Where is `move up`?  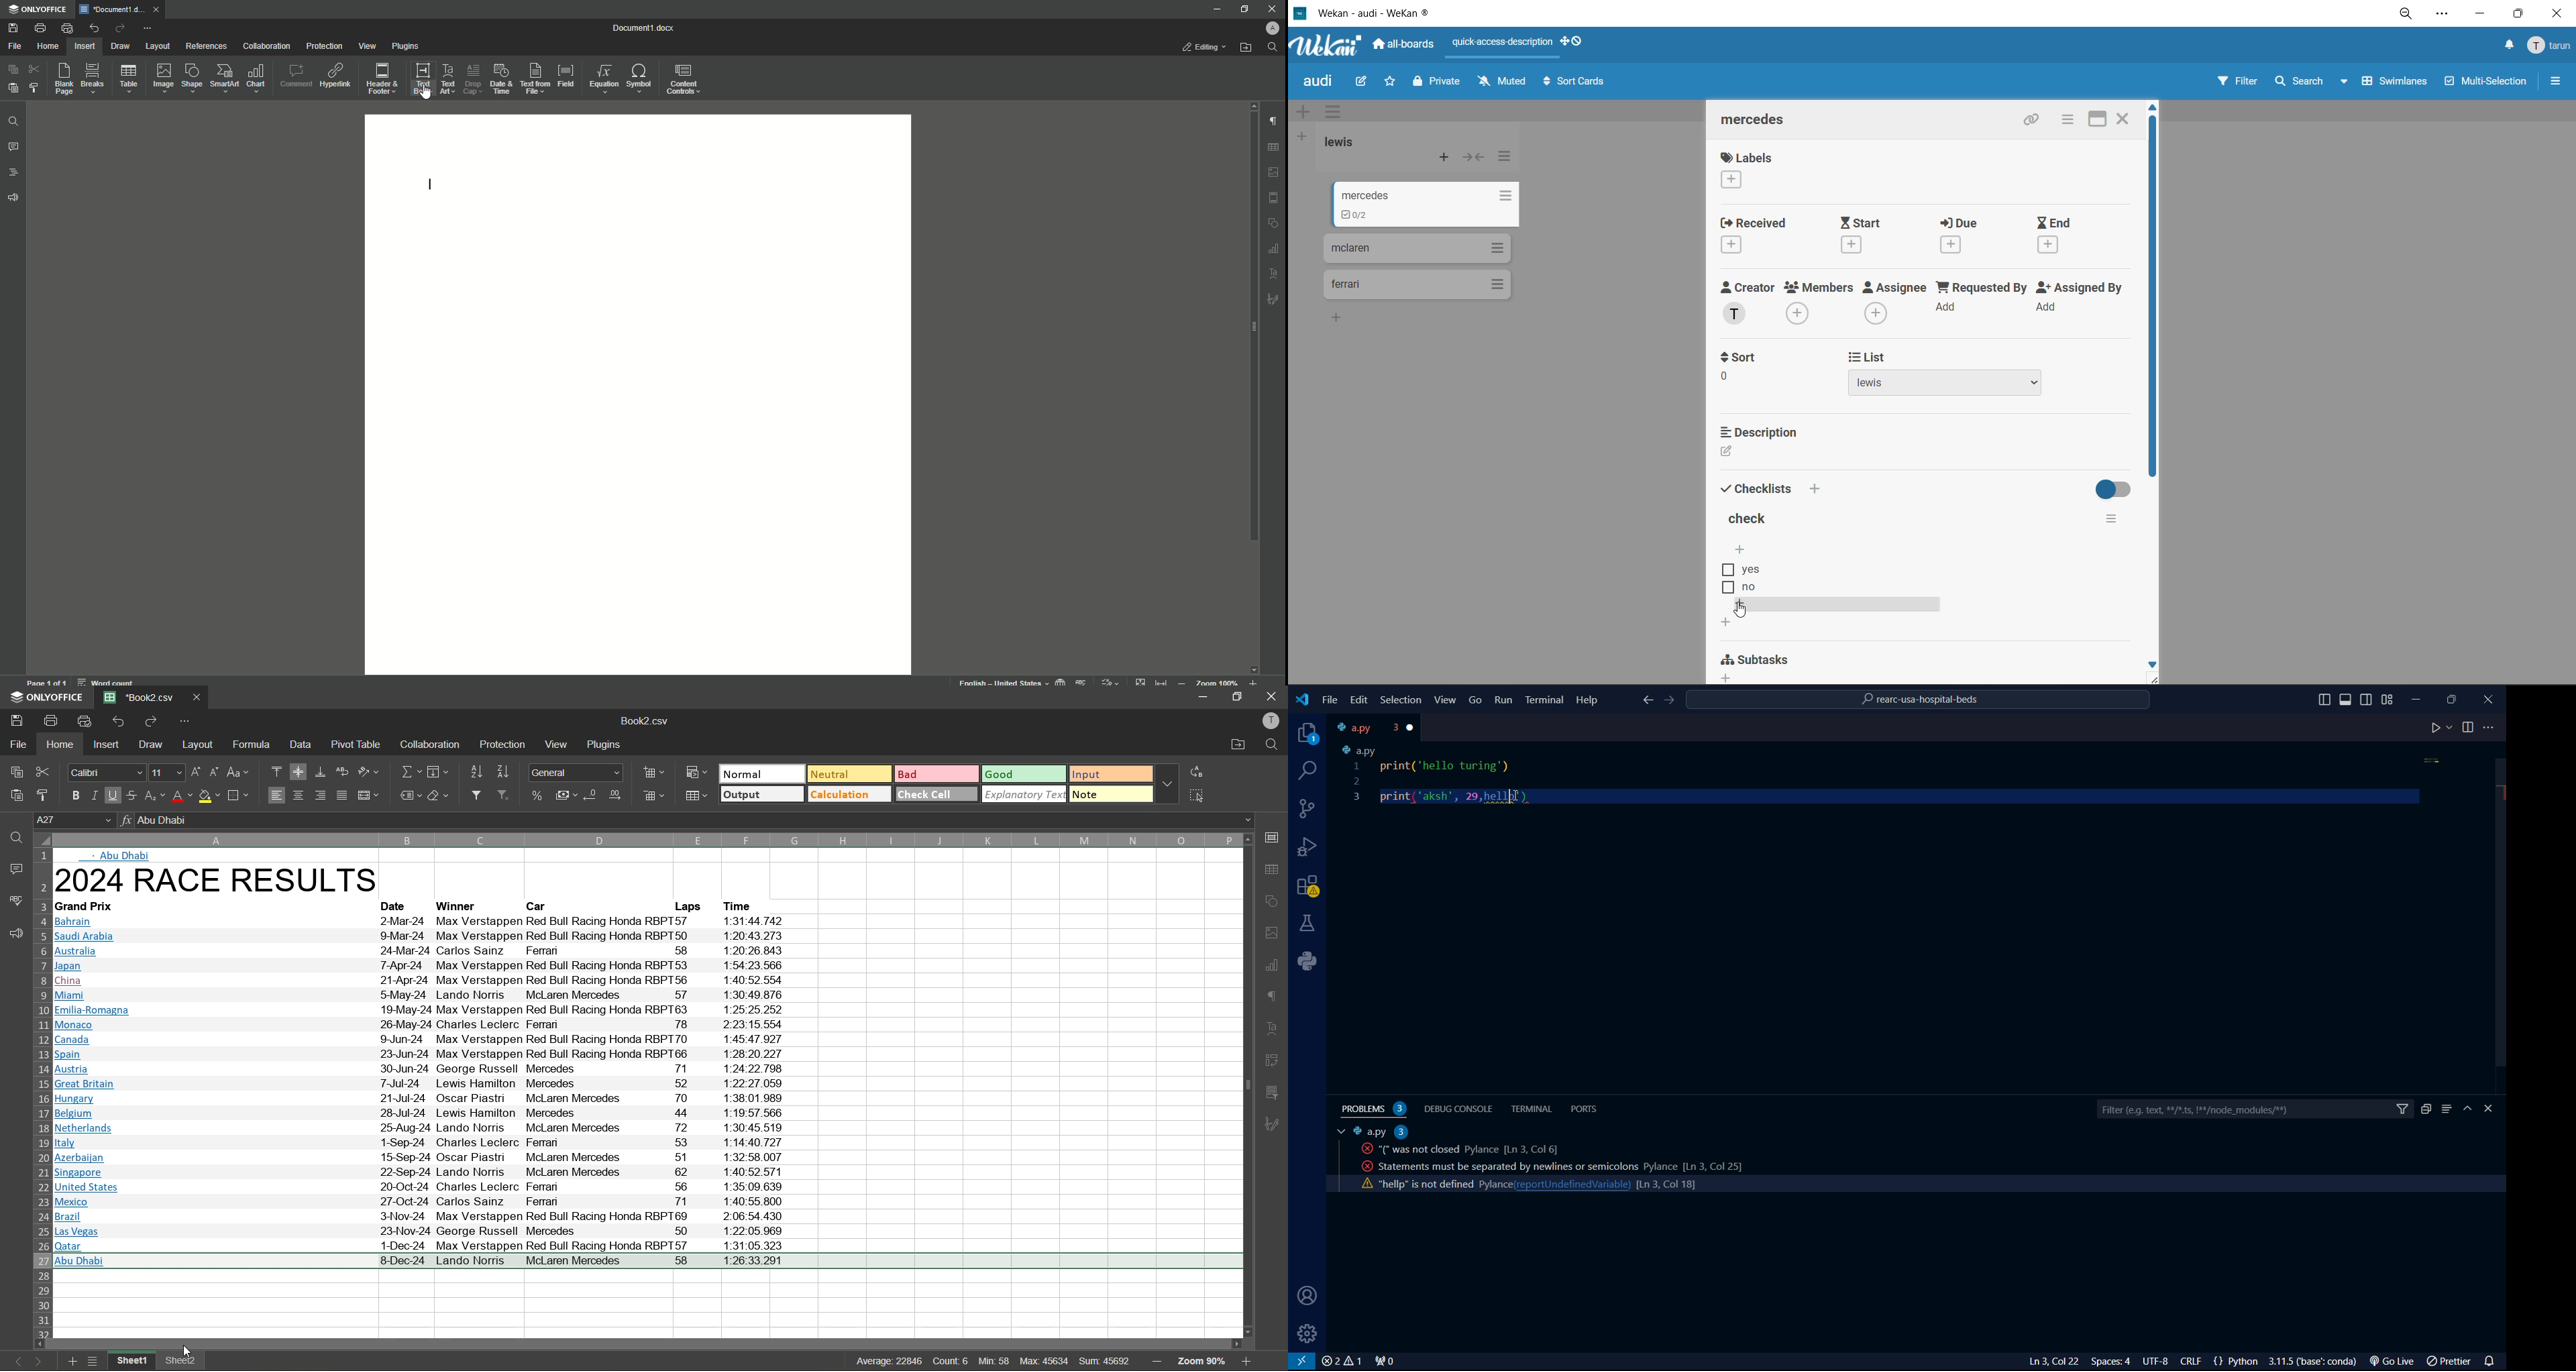
move up is located at coordinates (1246, 840).